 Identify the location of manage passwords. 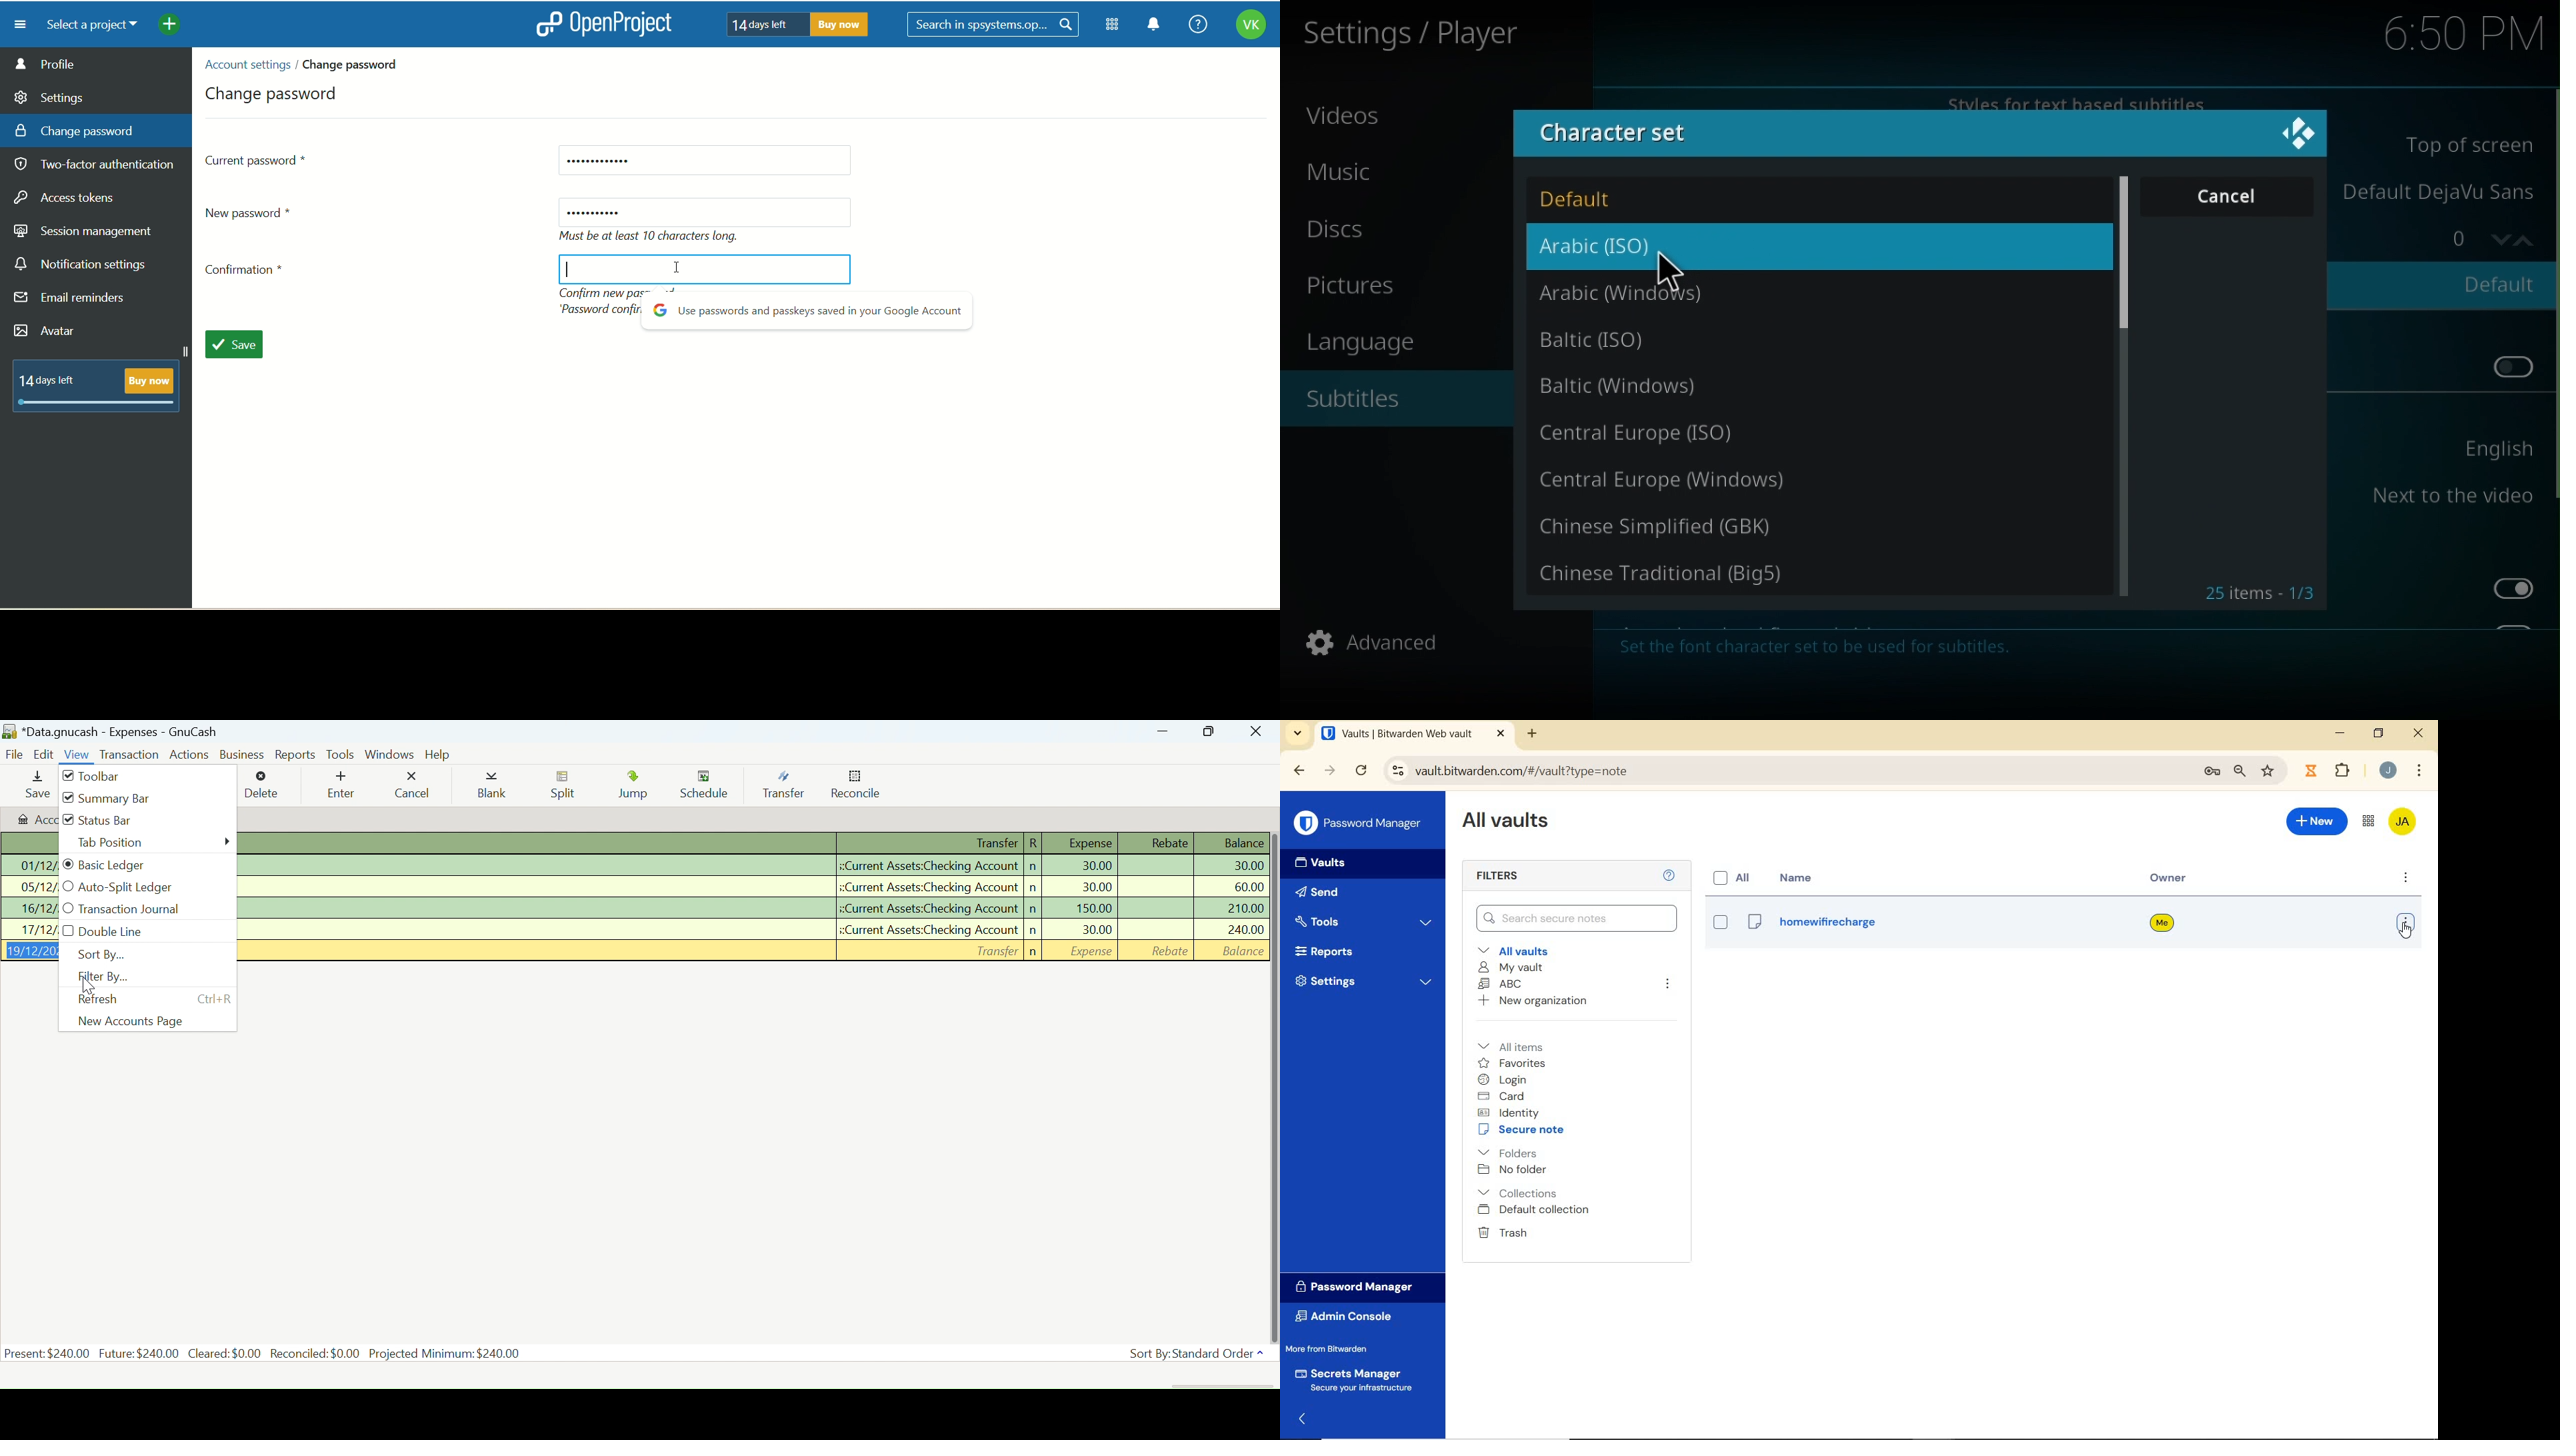
(2212, 774).